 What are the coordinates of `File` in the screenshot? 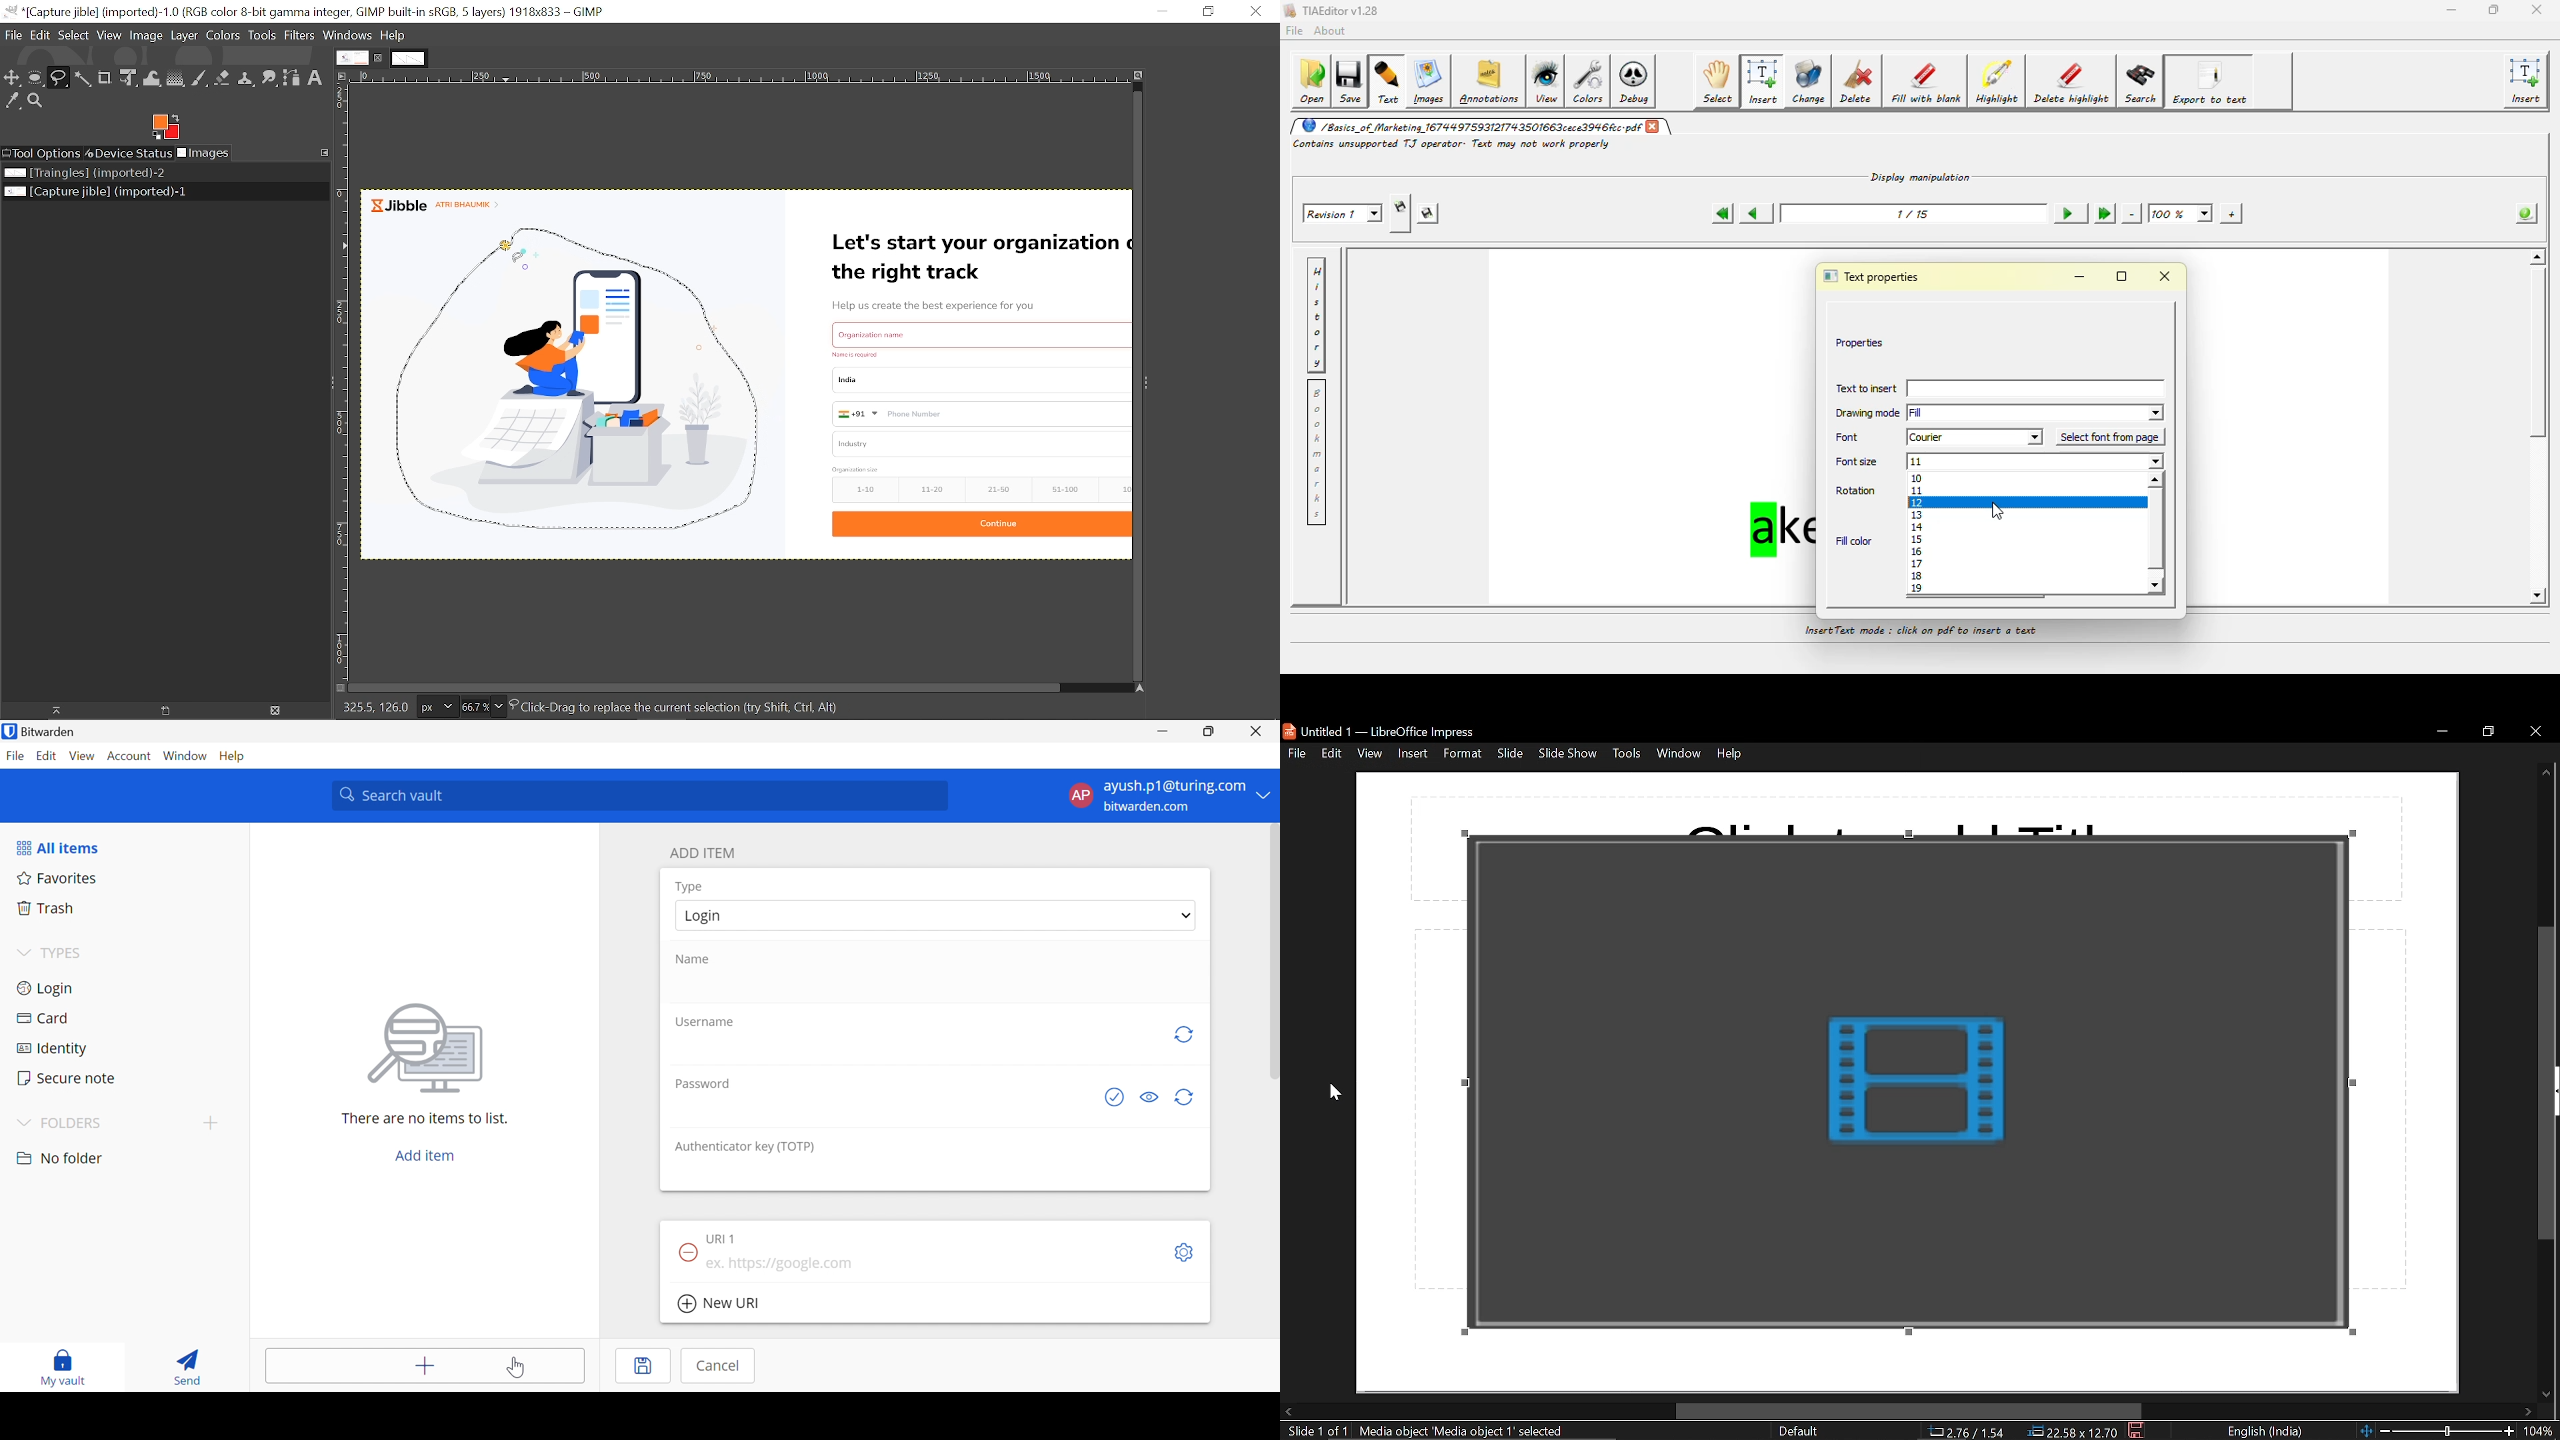 It's located at (15, 757).